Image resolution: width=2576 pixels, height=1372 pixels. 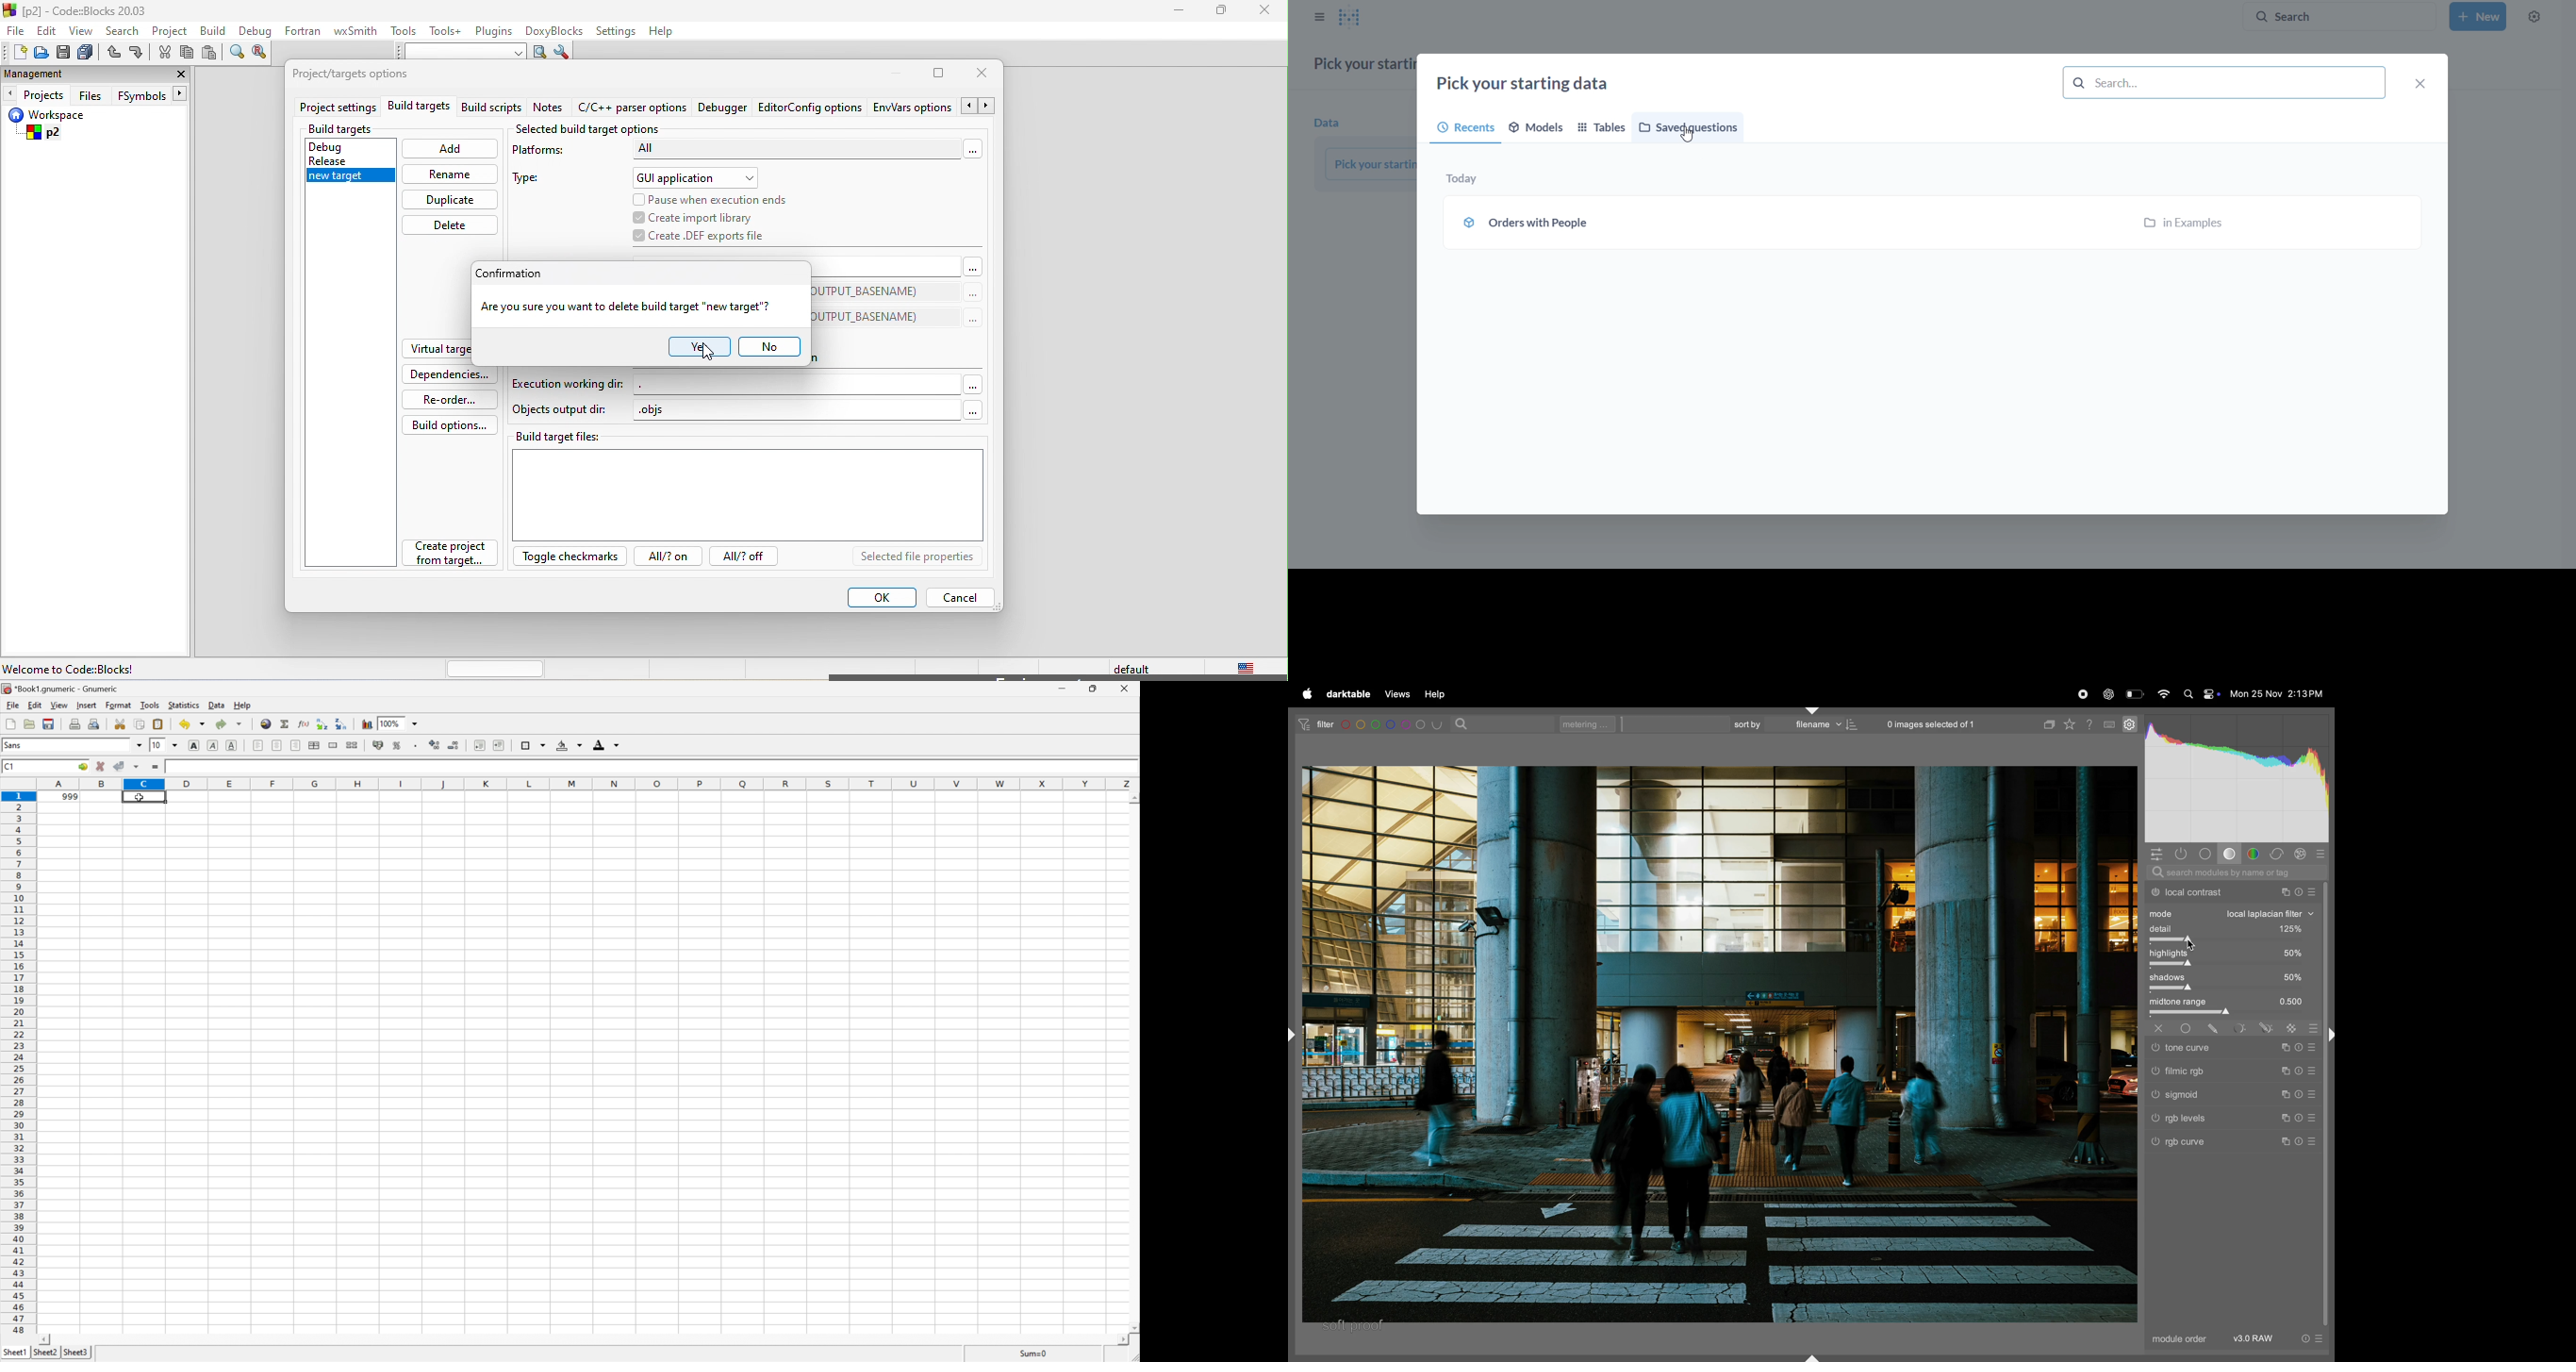 I want to click on save everything, so click(x=89, y=52).